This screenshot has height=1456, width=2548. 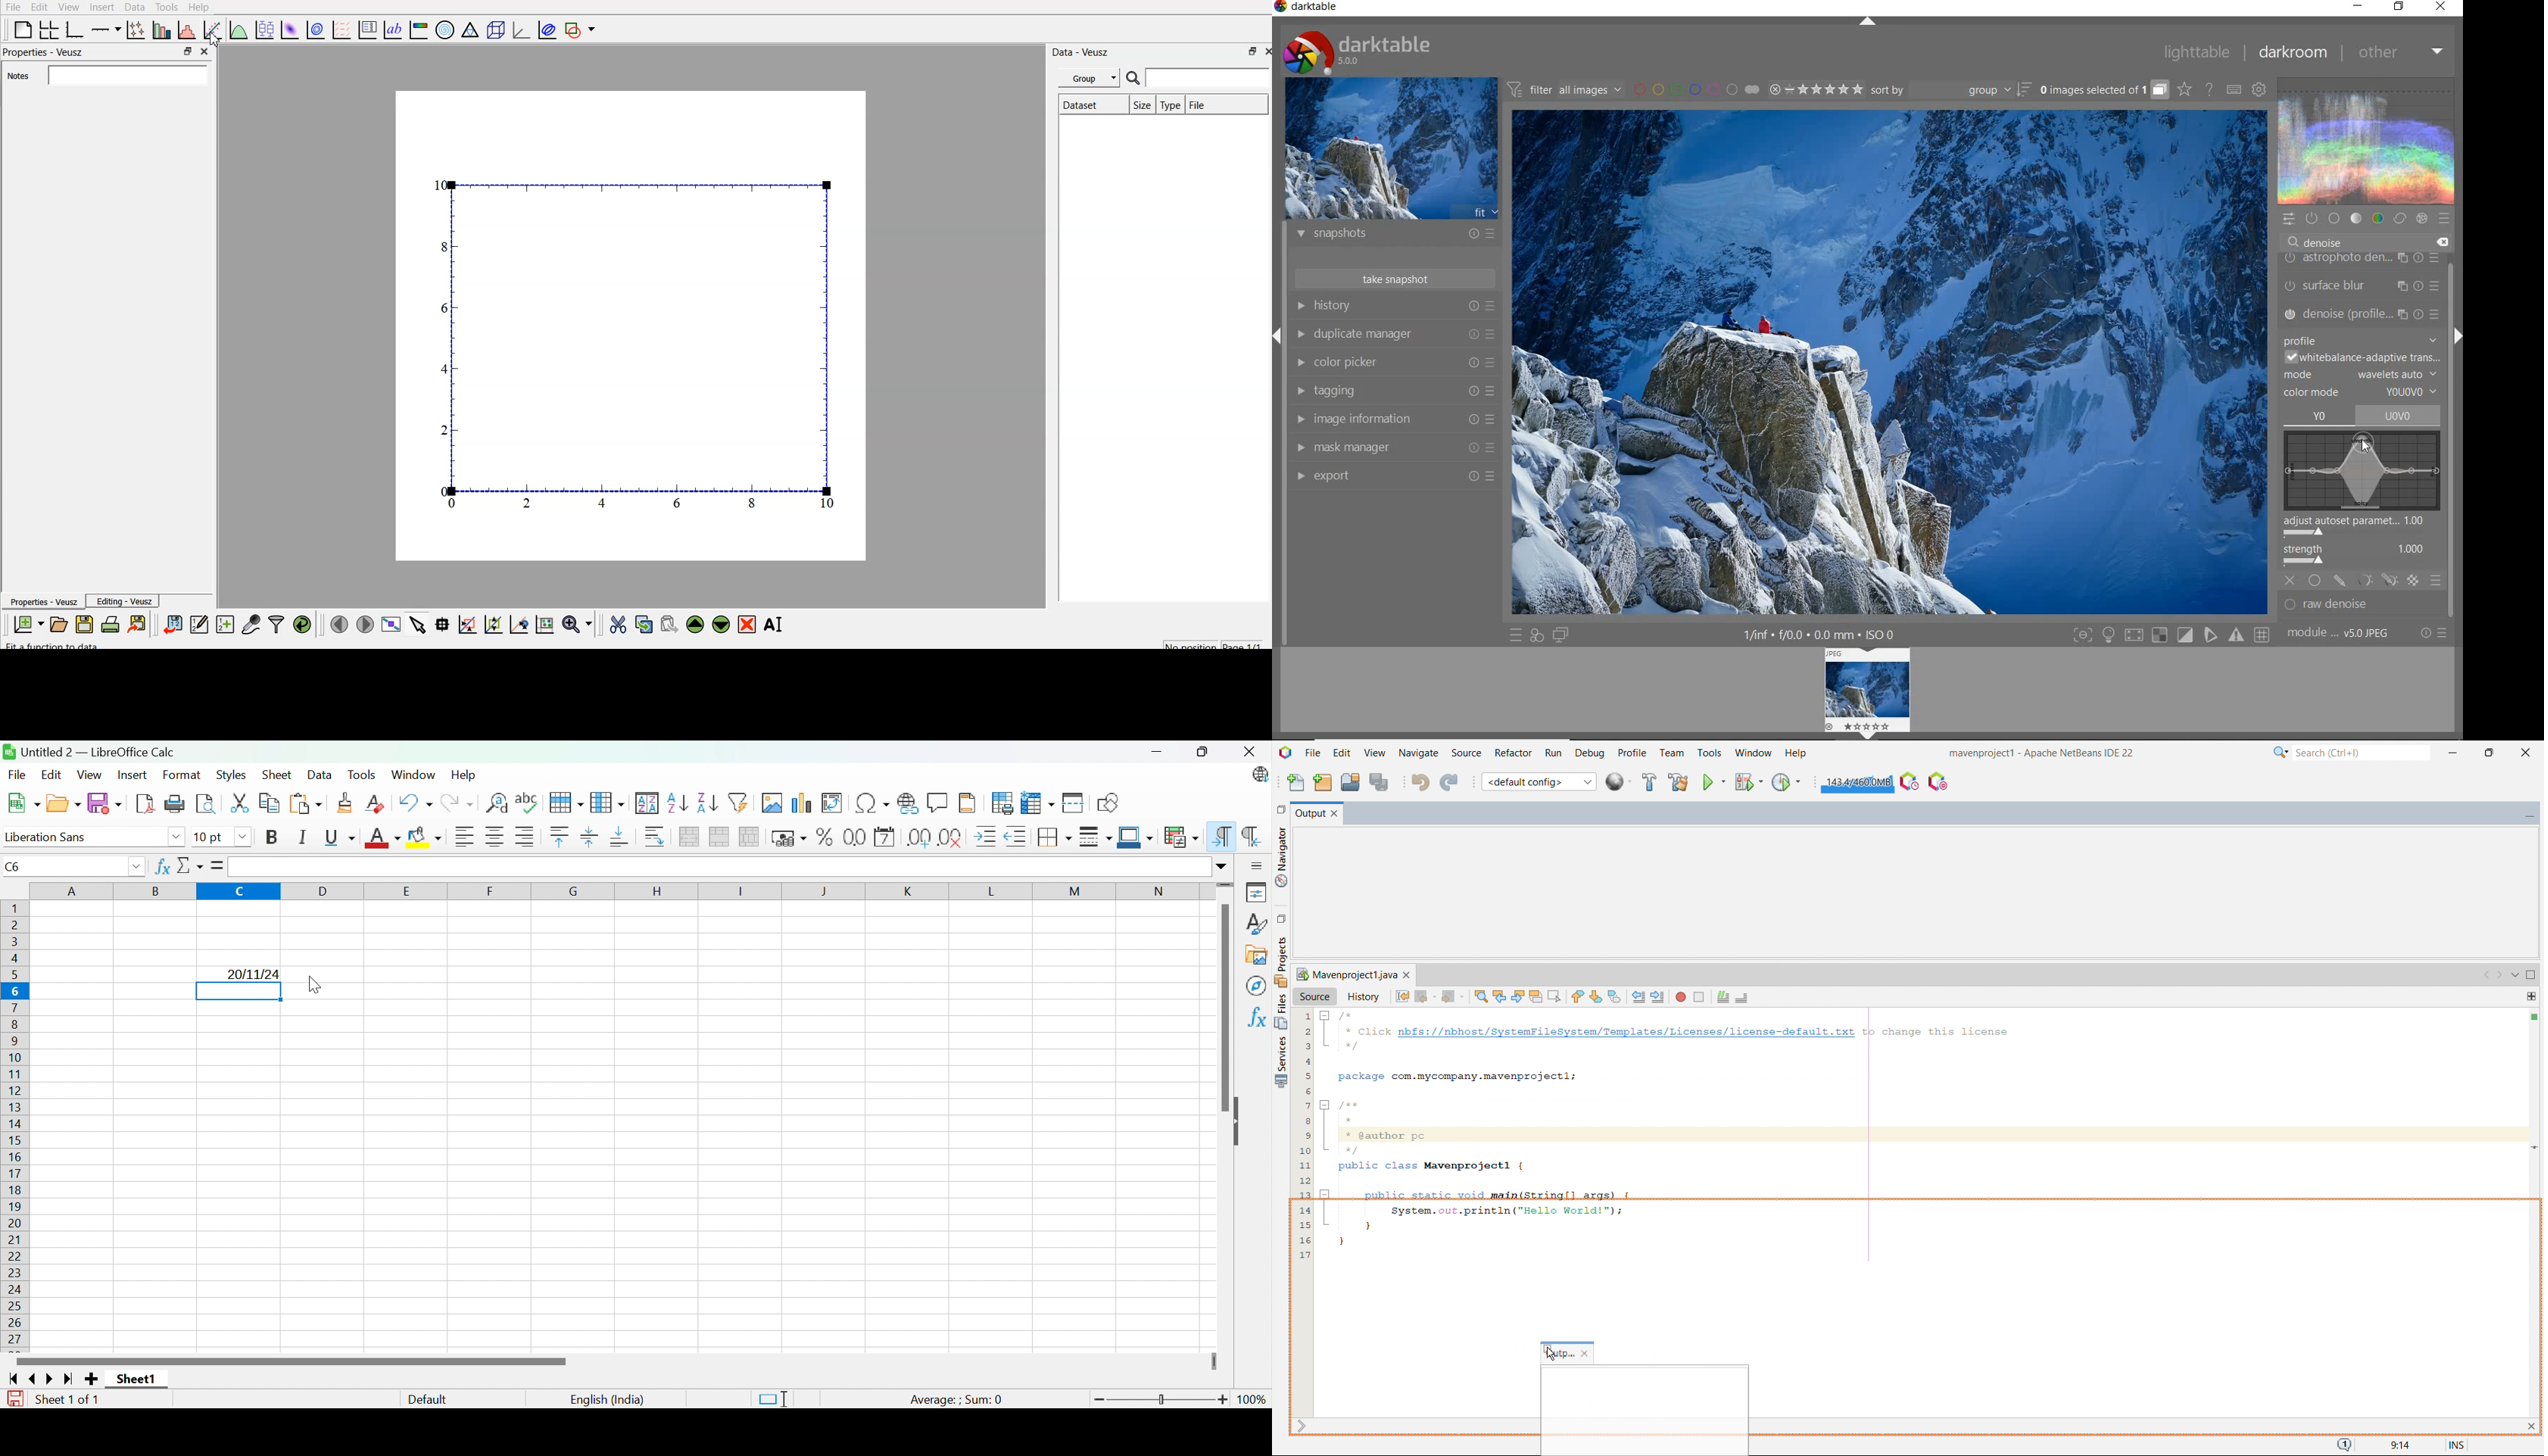 I want to click on Show draw functions, so click(x=1106, y=803).